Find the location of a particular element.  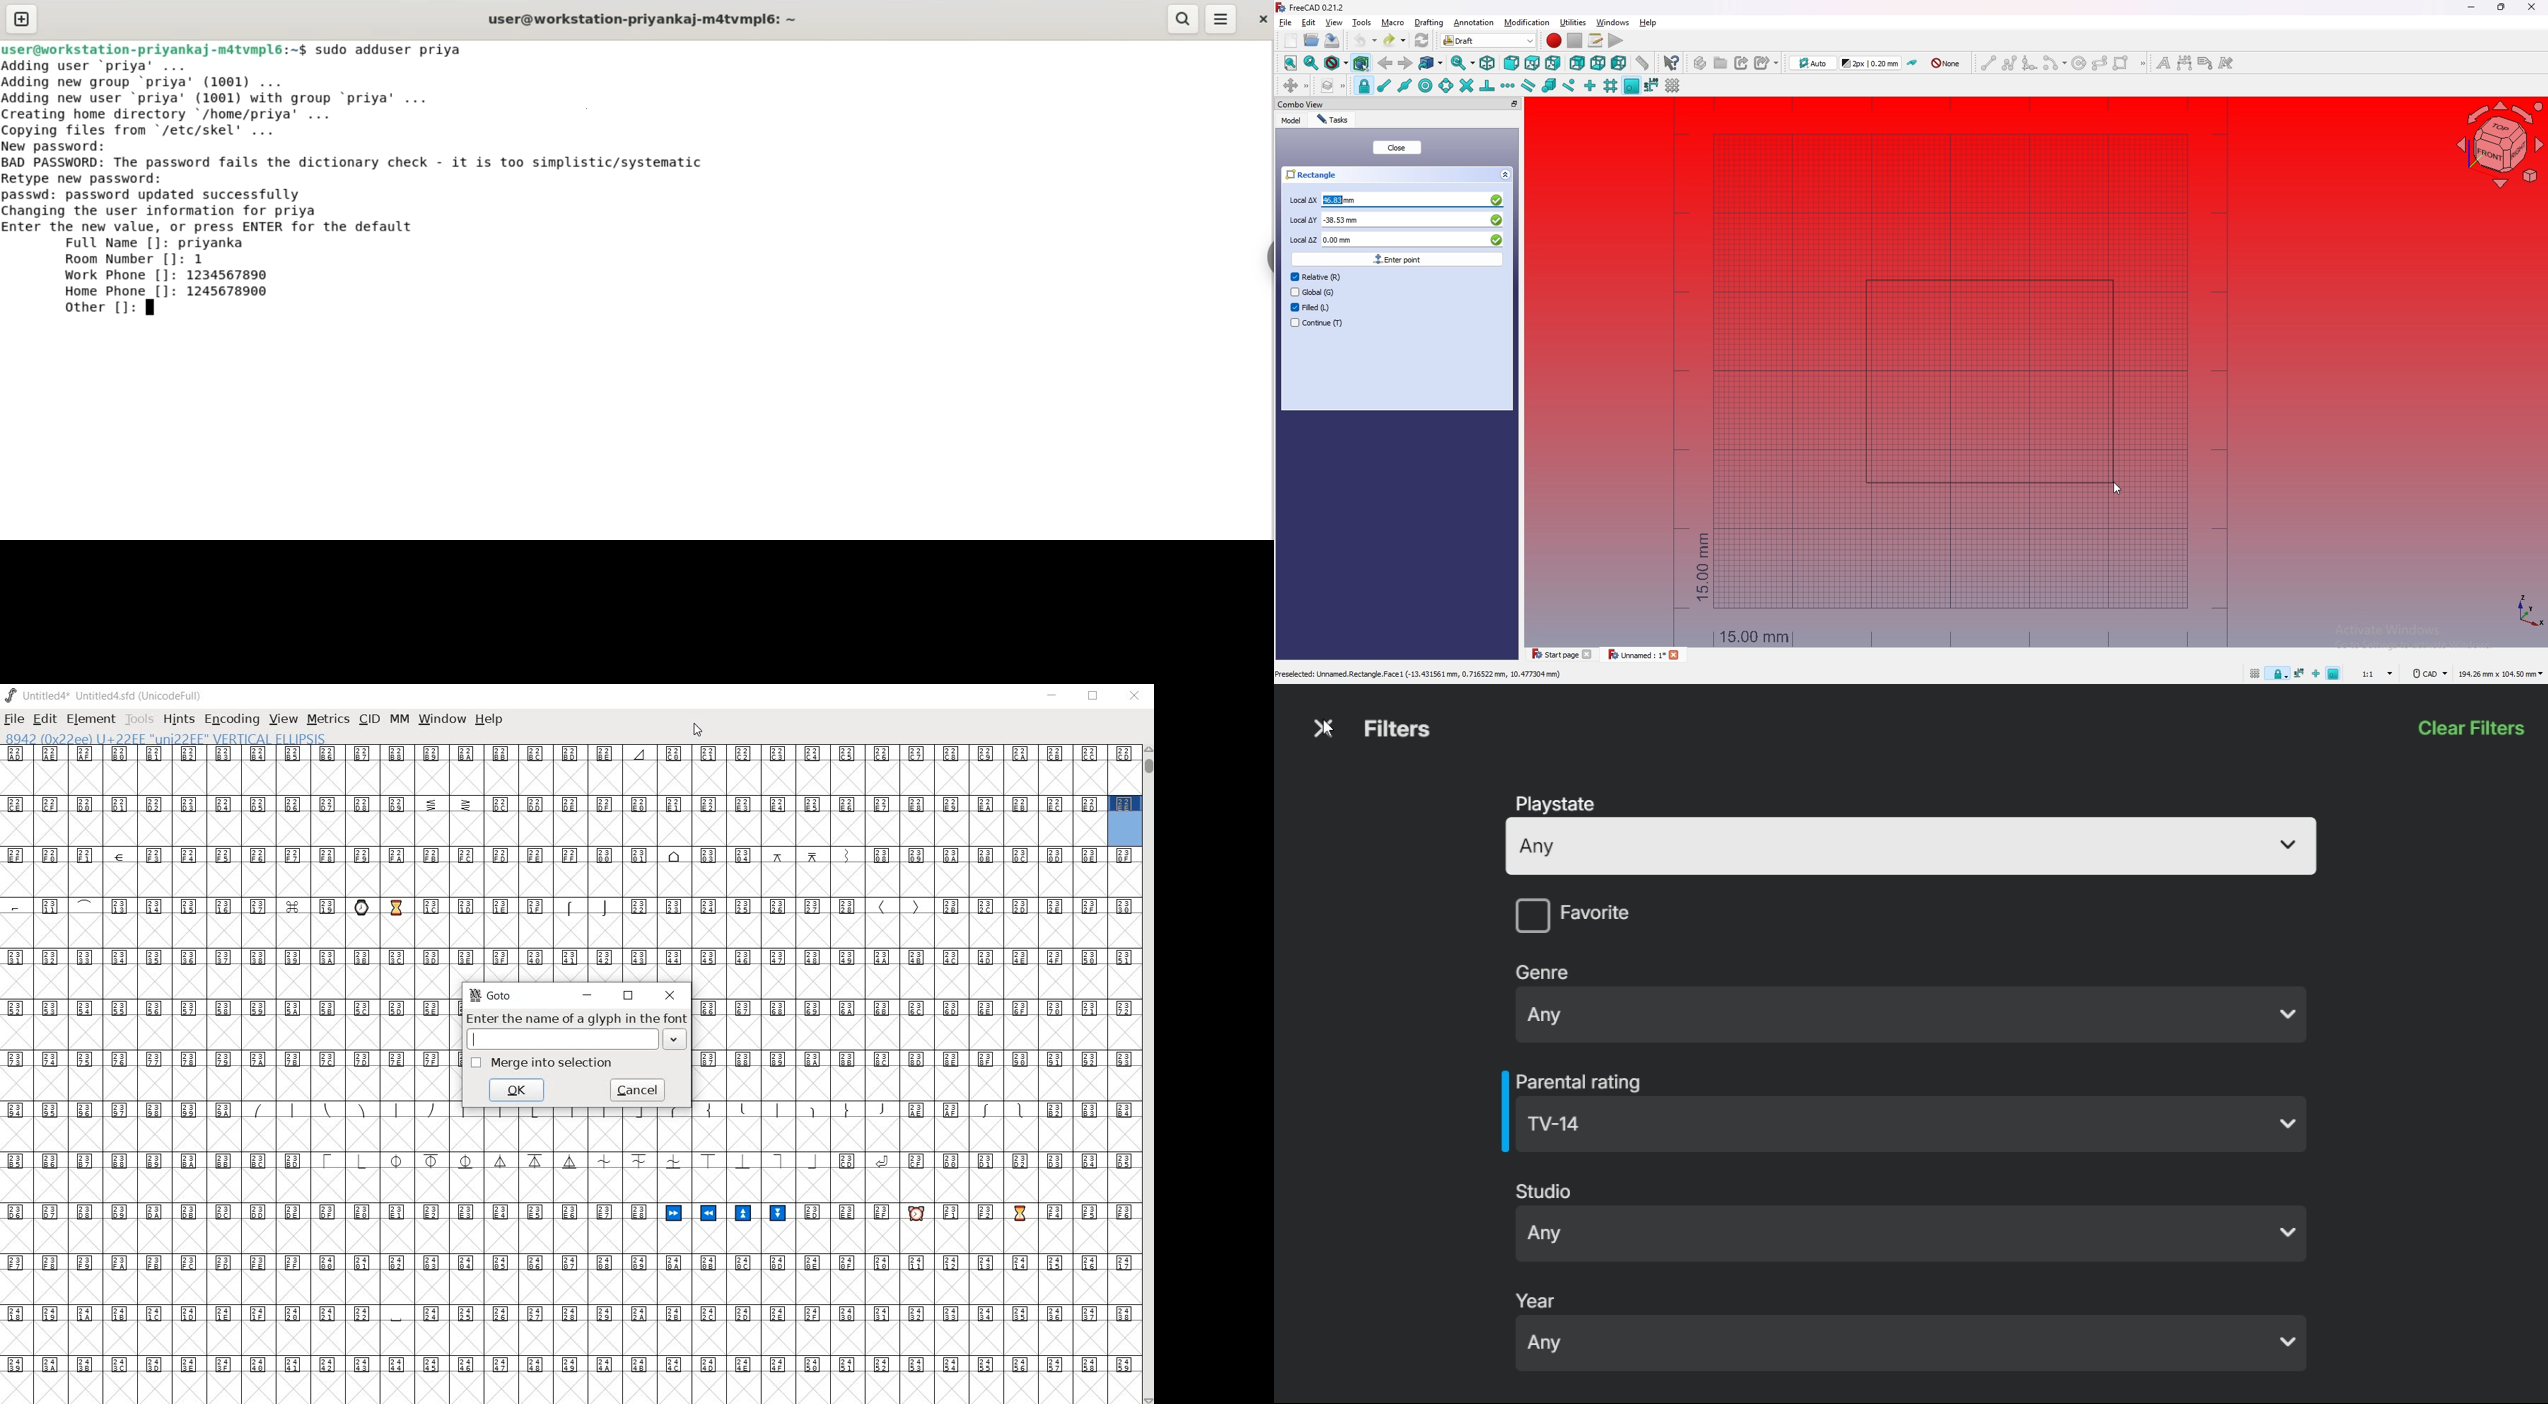

back is located at coordinates (1385, 63).